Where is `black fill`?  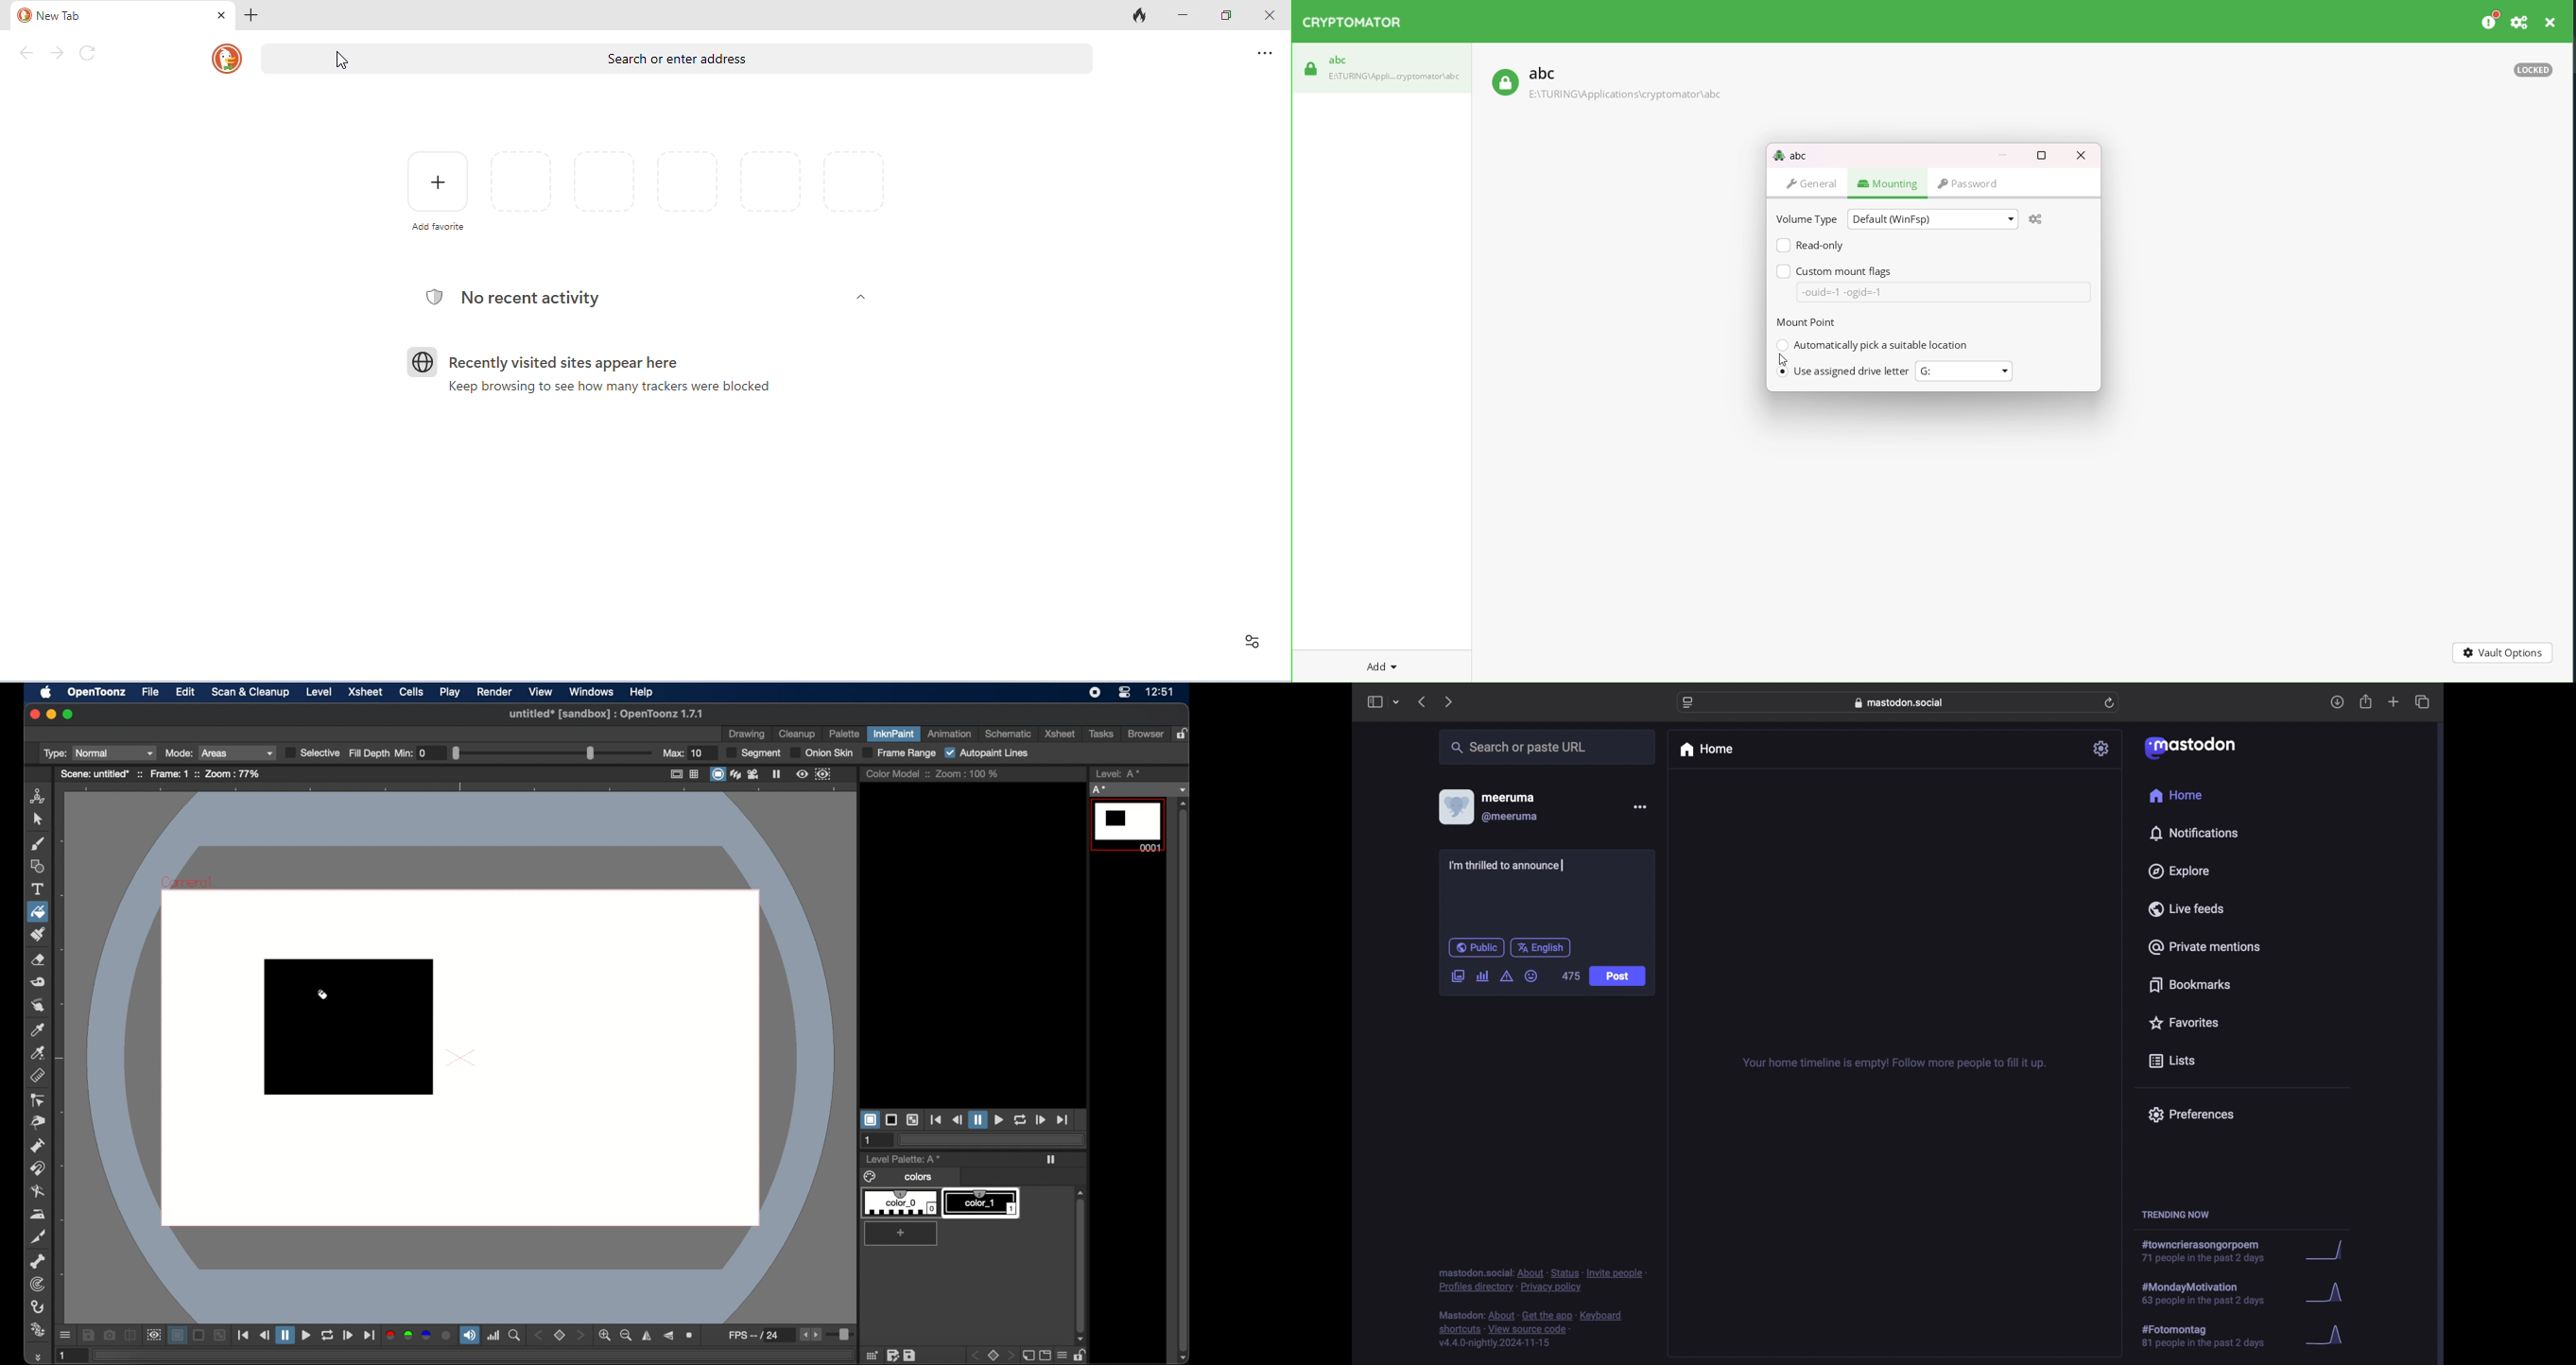 black fill is located at coordinates (349, 1026).